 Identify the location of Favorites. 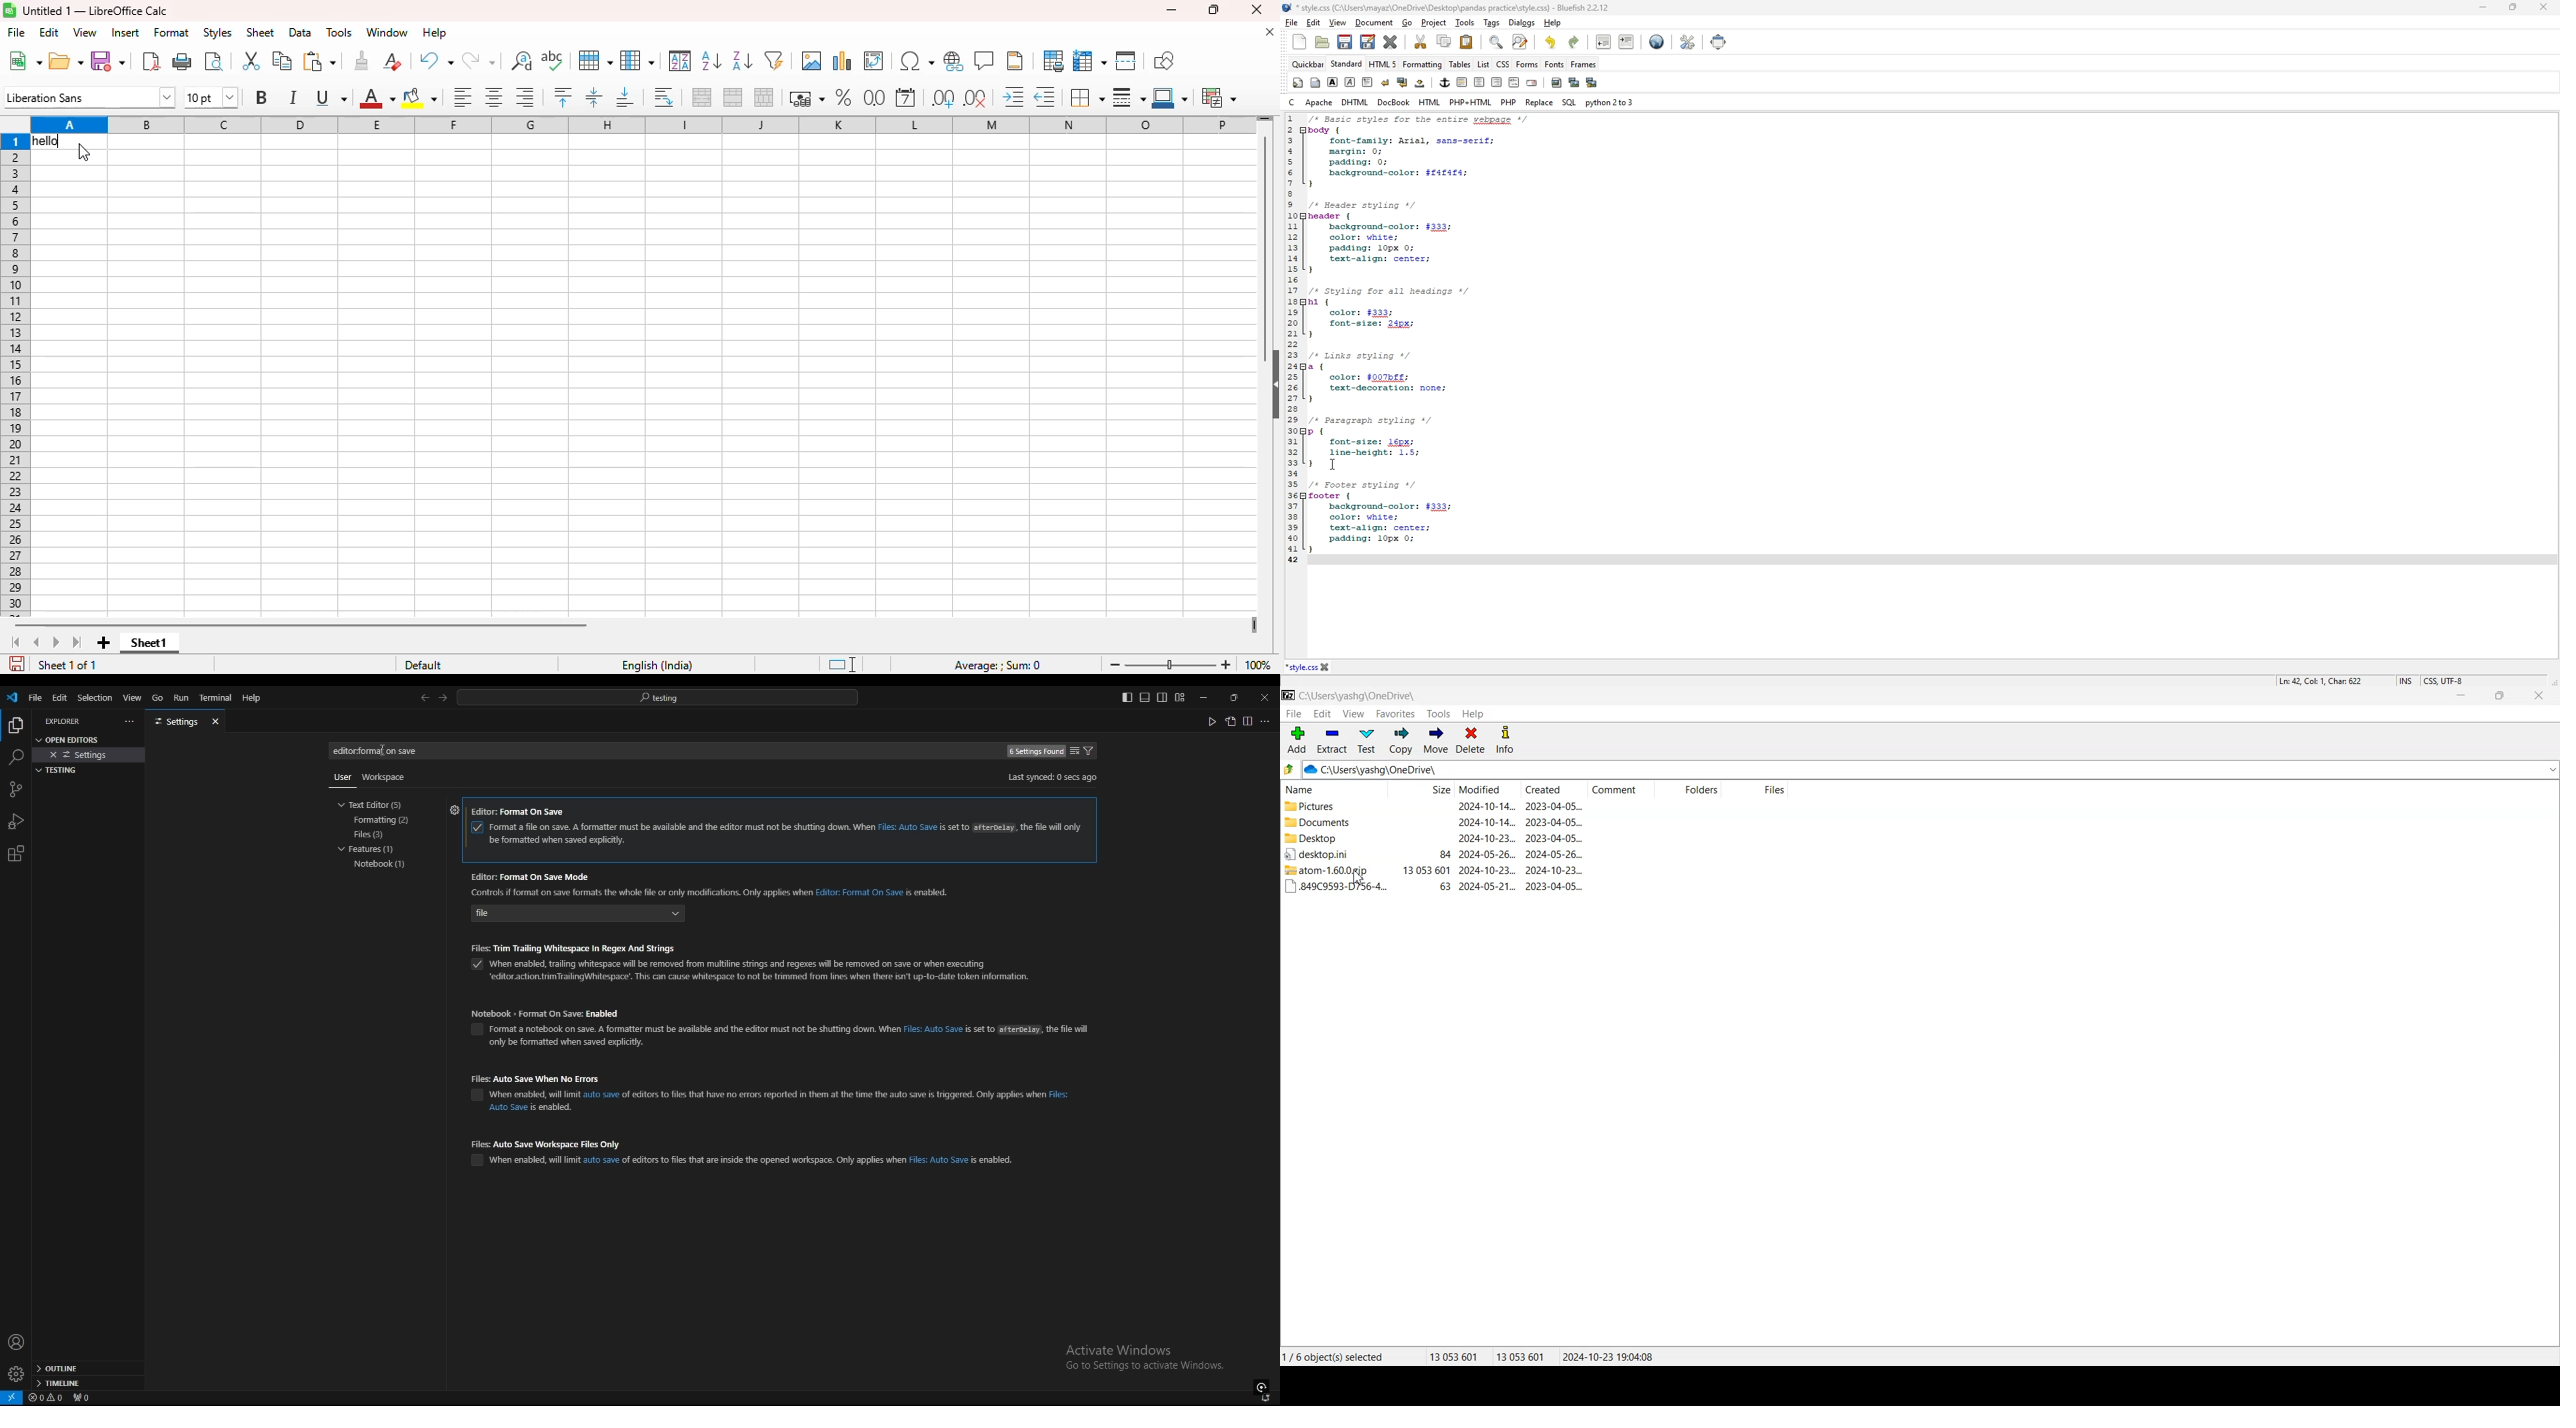
(1396, 713).